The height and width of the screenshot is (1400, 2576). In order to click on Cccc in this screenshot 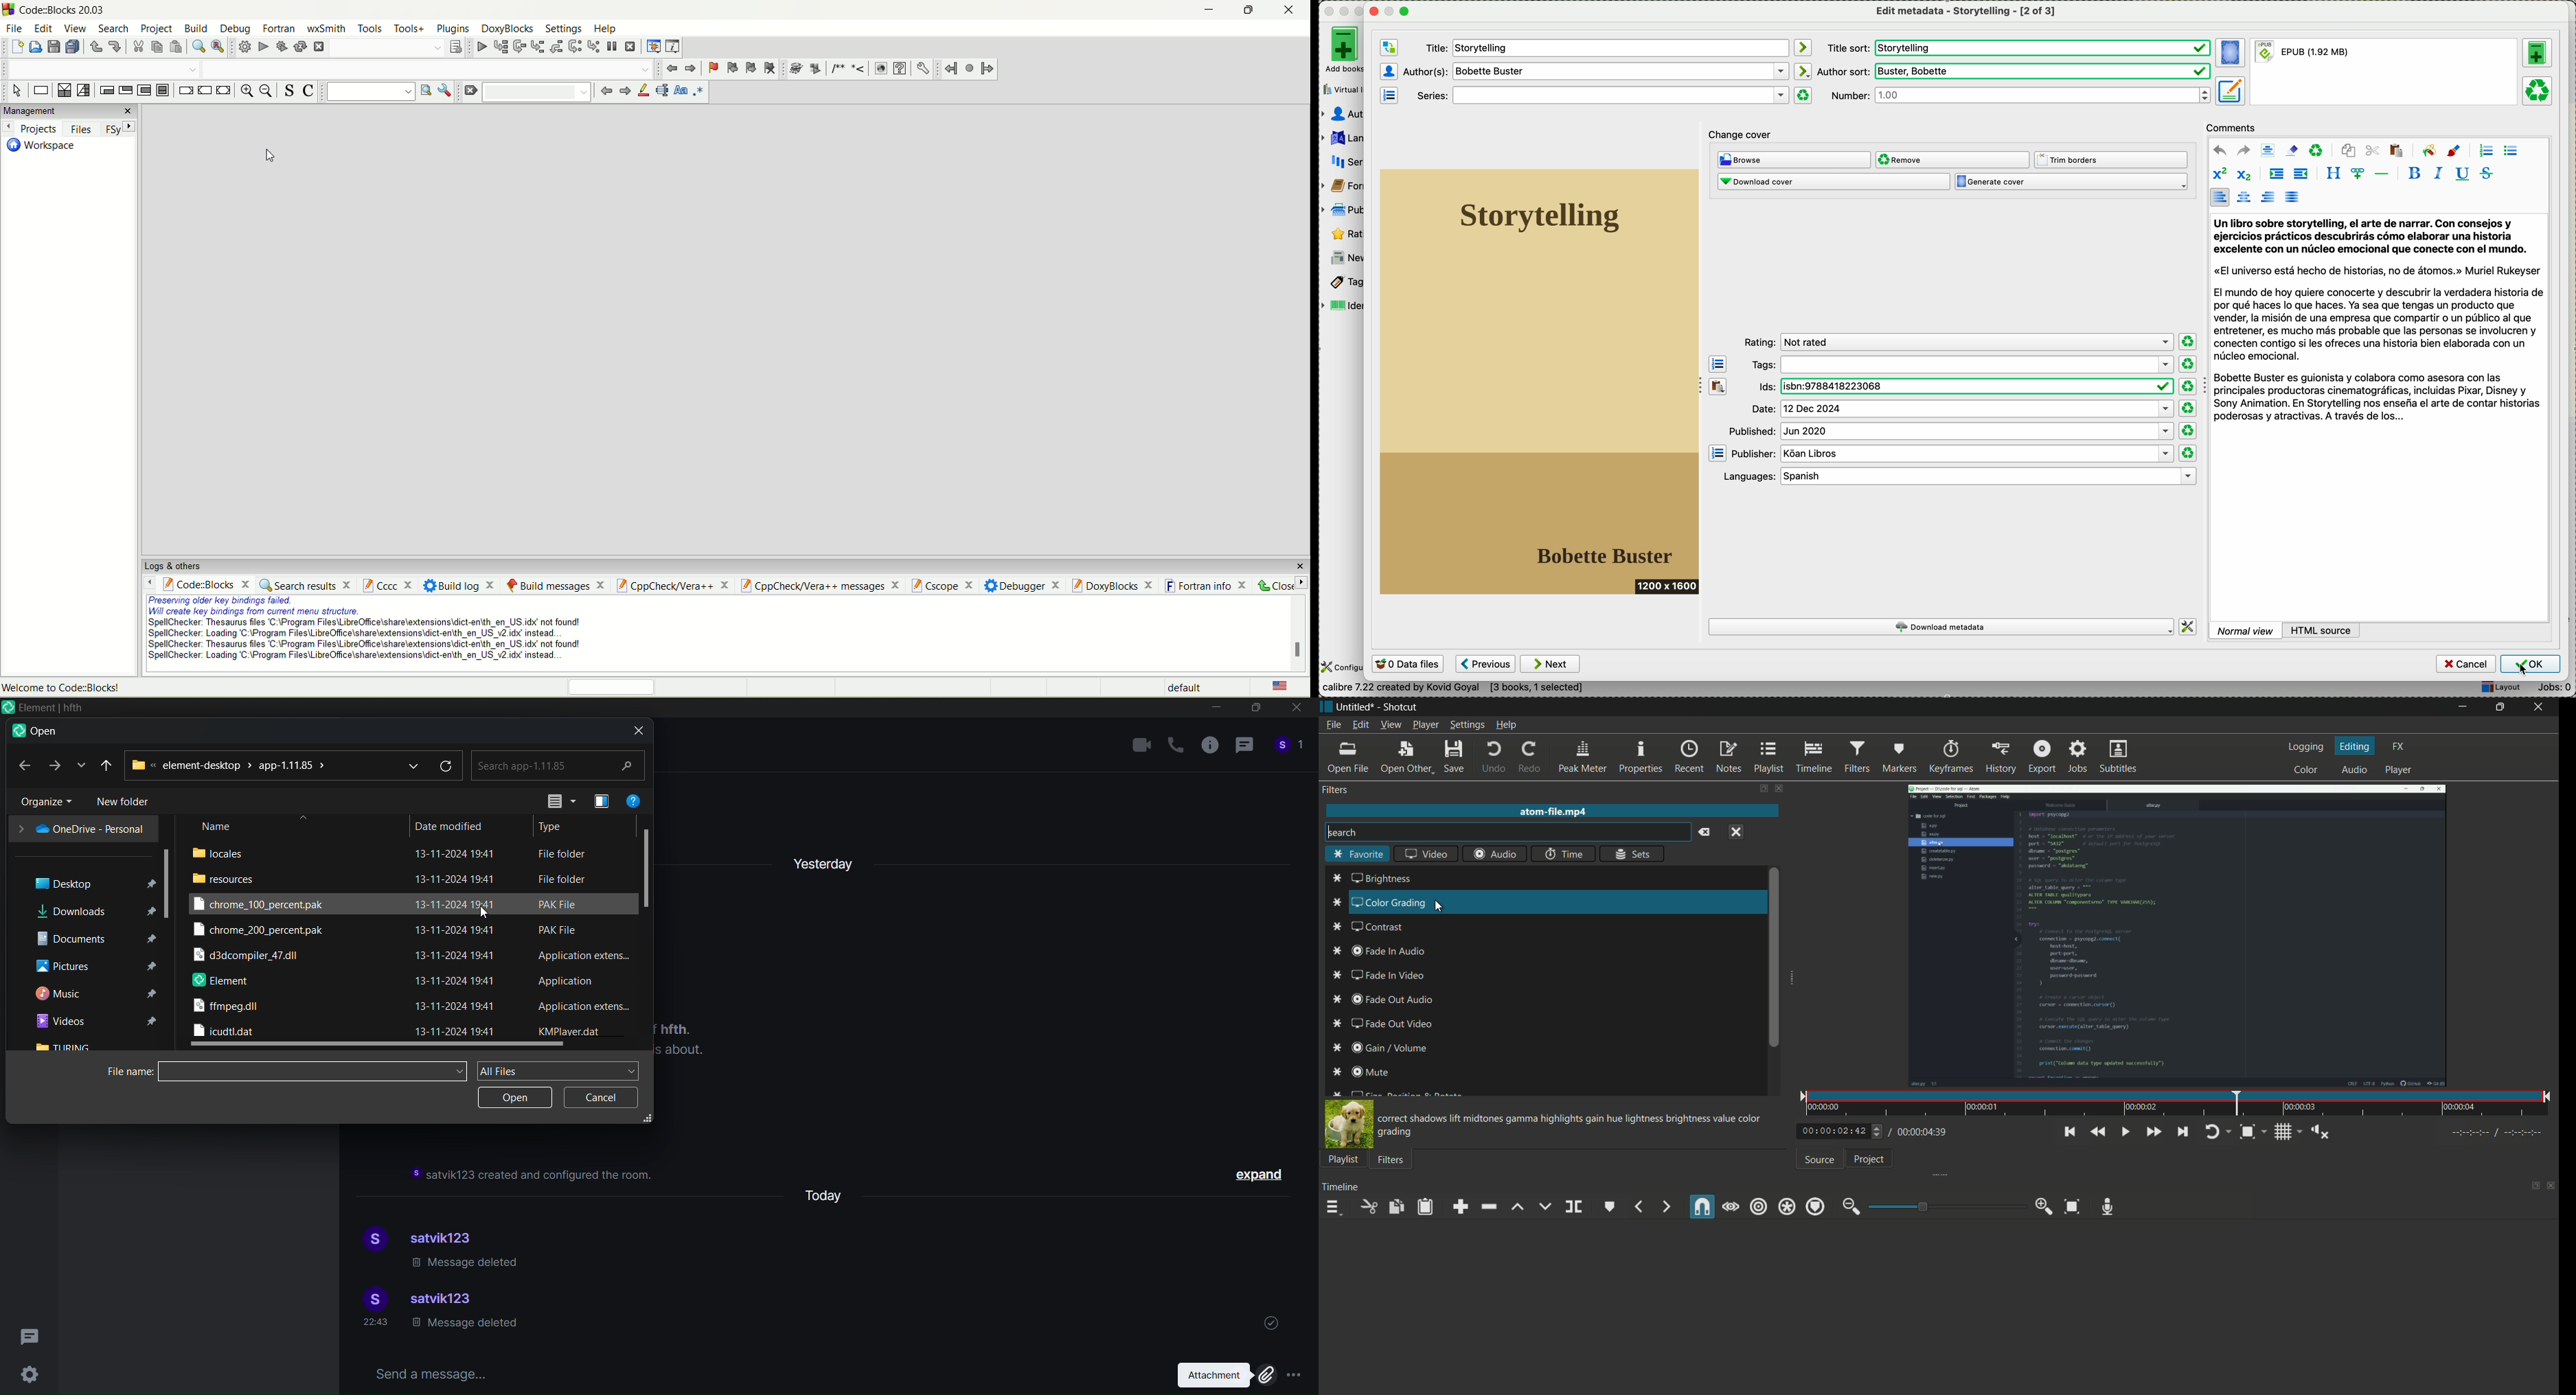, I will do `click(387, 586)`.